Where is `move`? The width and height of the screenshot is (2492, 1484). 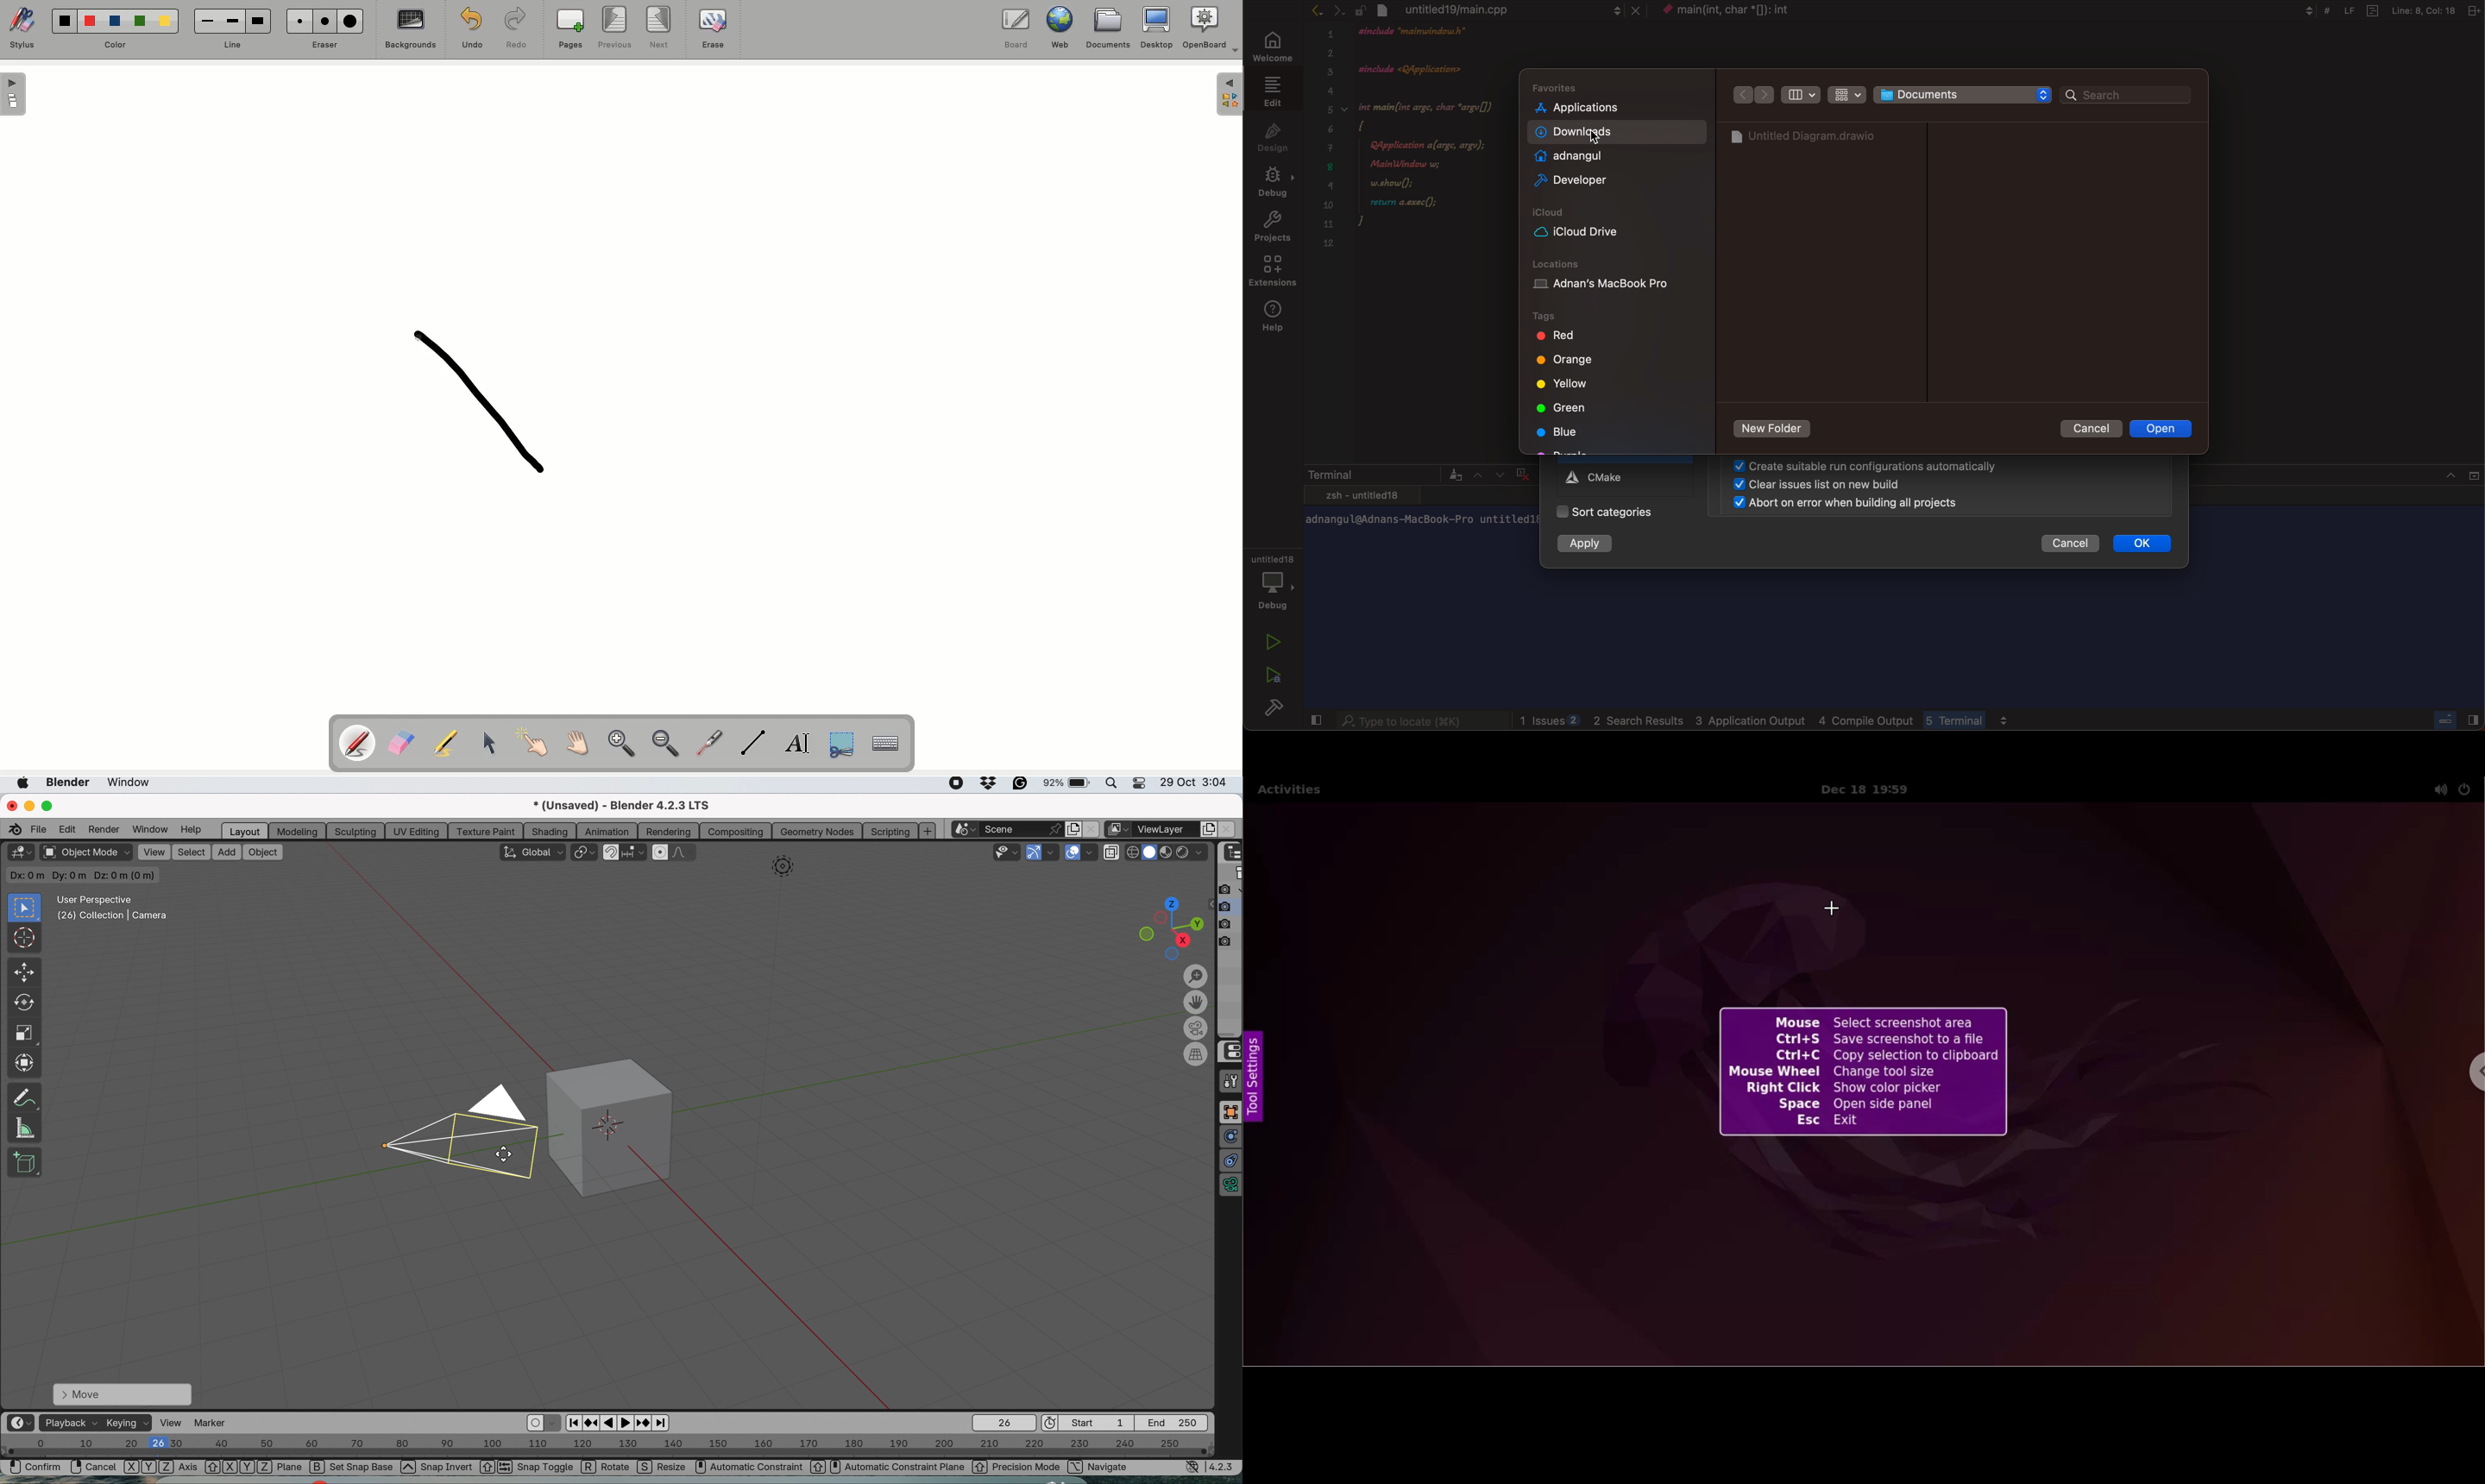
move is located at coordinates (23, 973).